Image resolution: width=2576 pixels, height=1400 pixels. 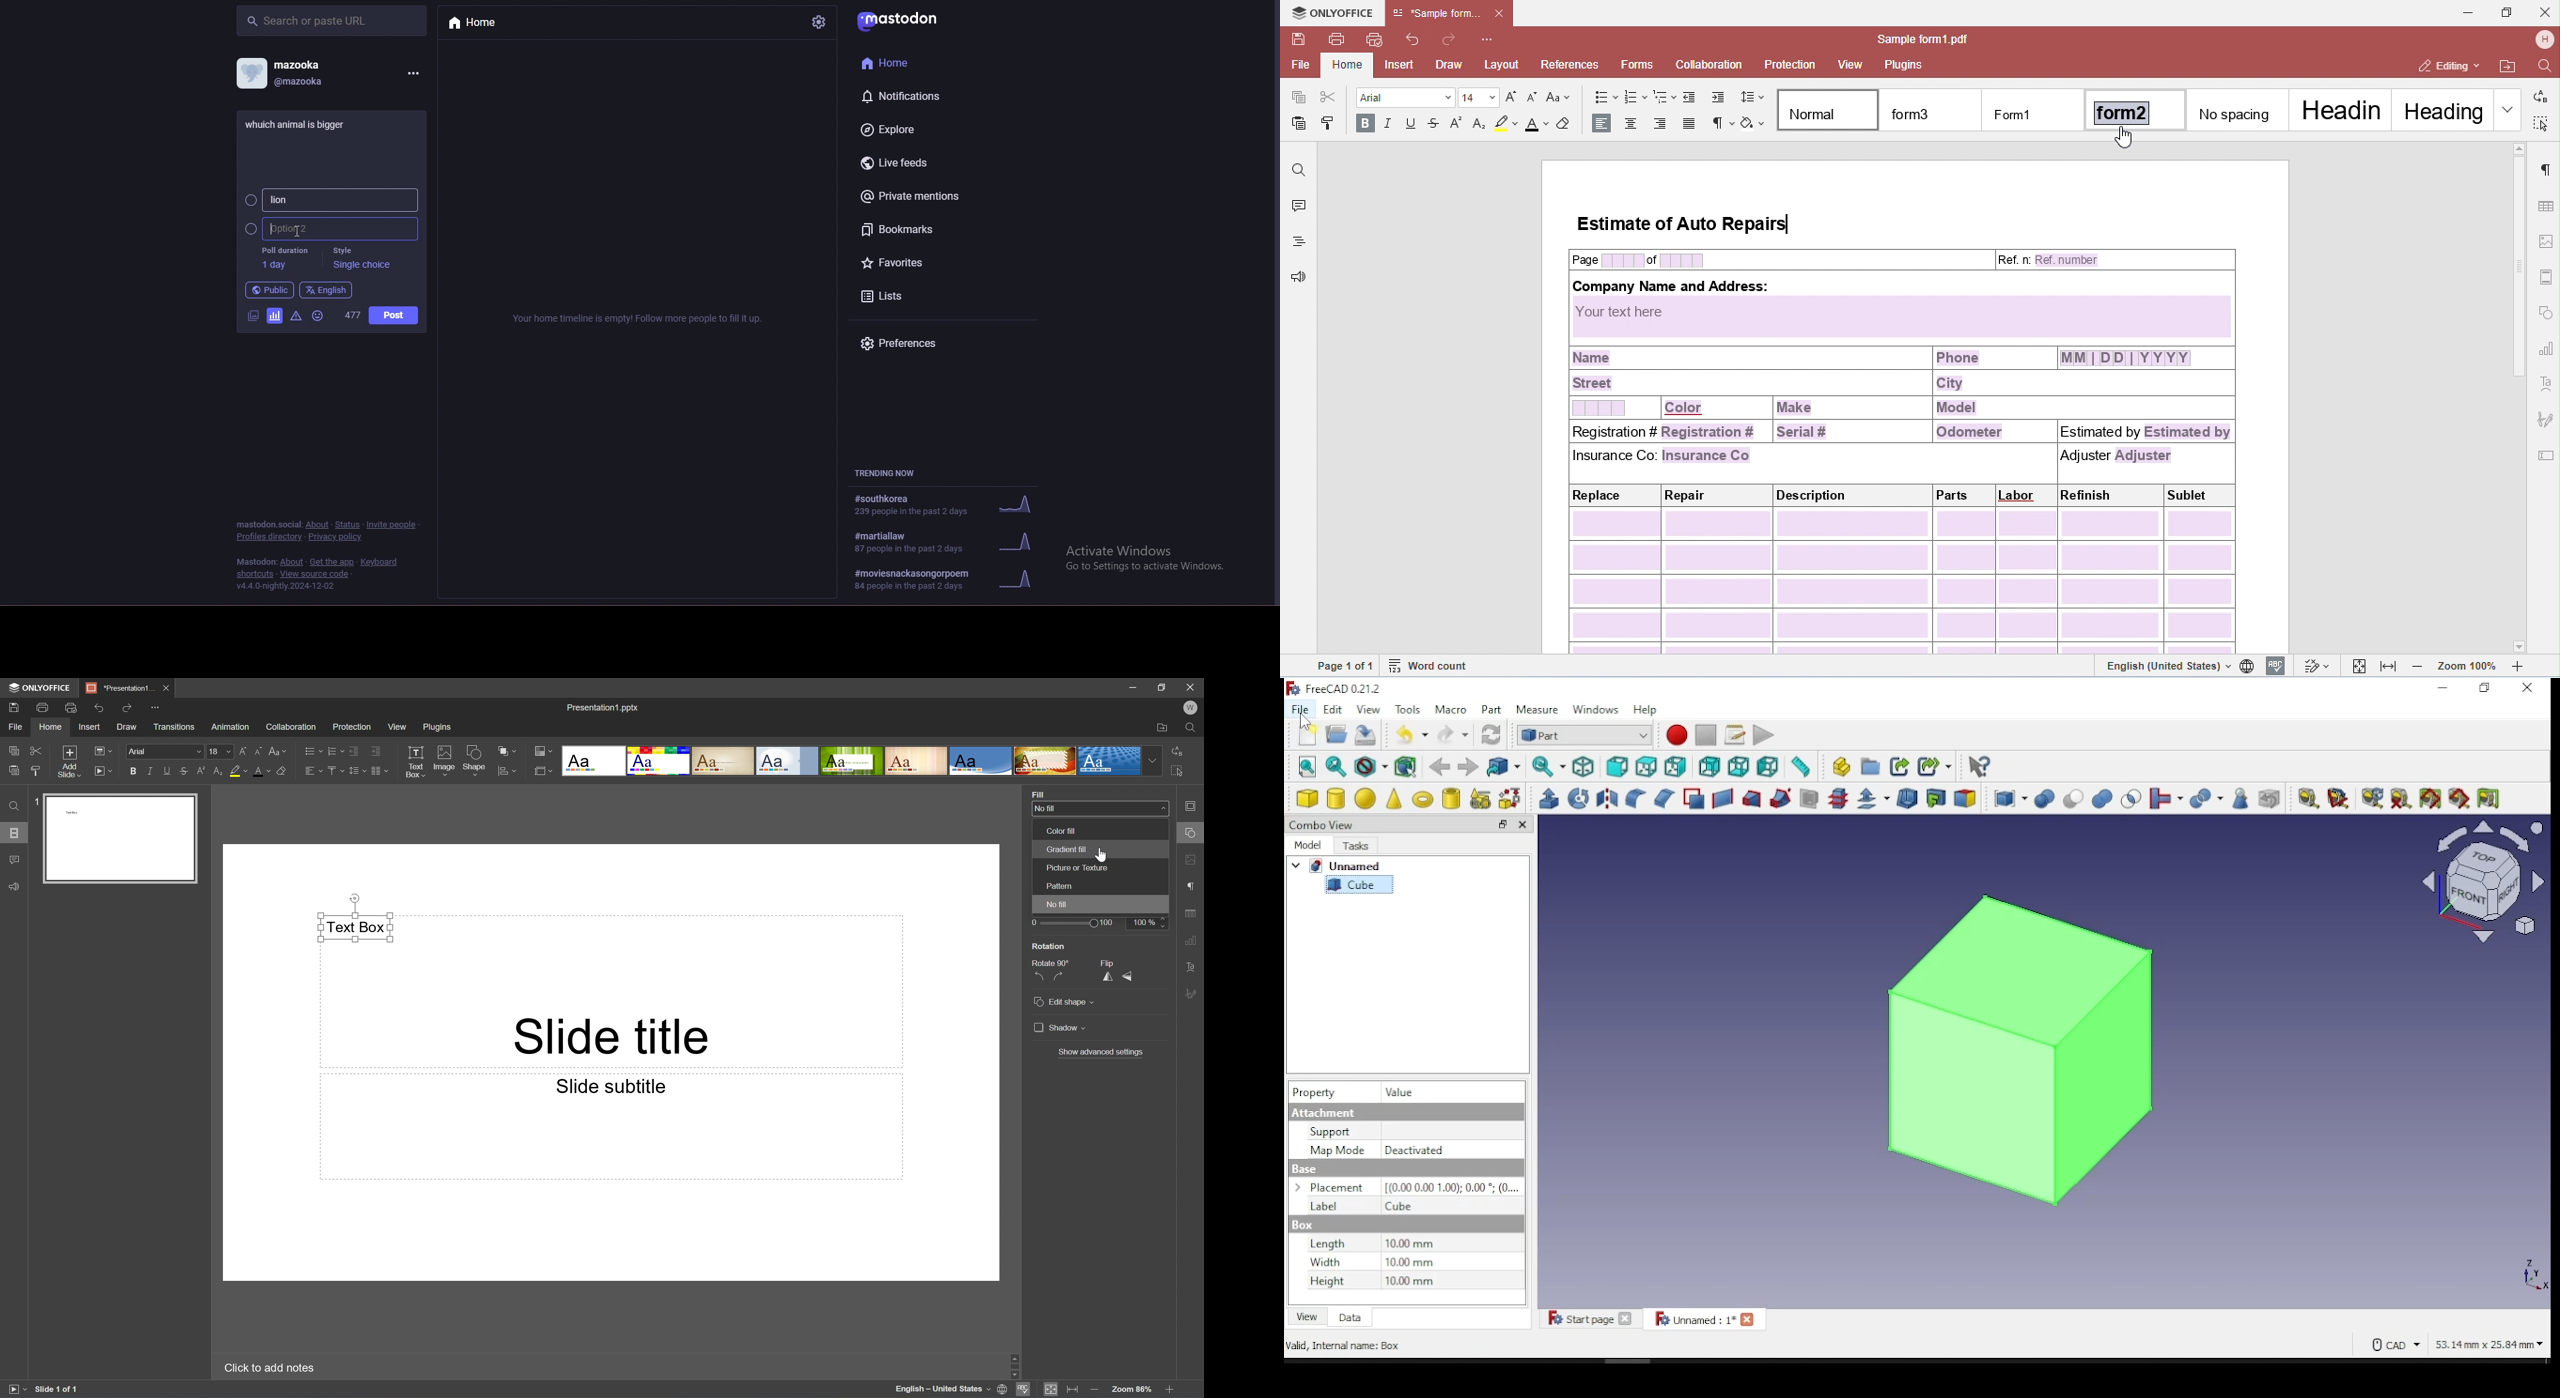 I want to click on Cursor, so click(x=292, y=229).